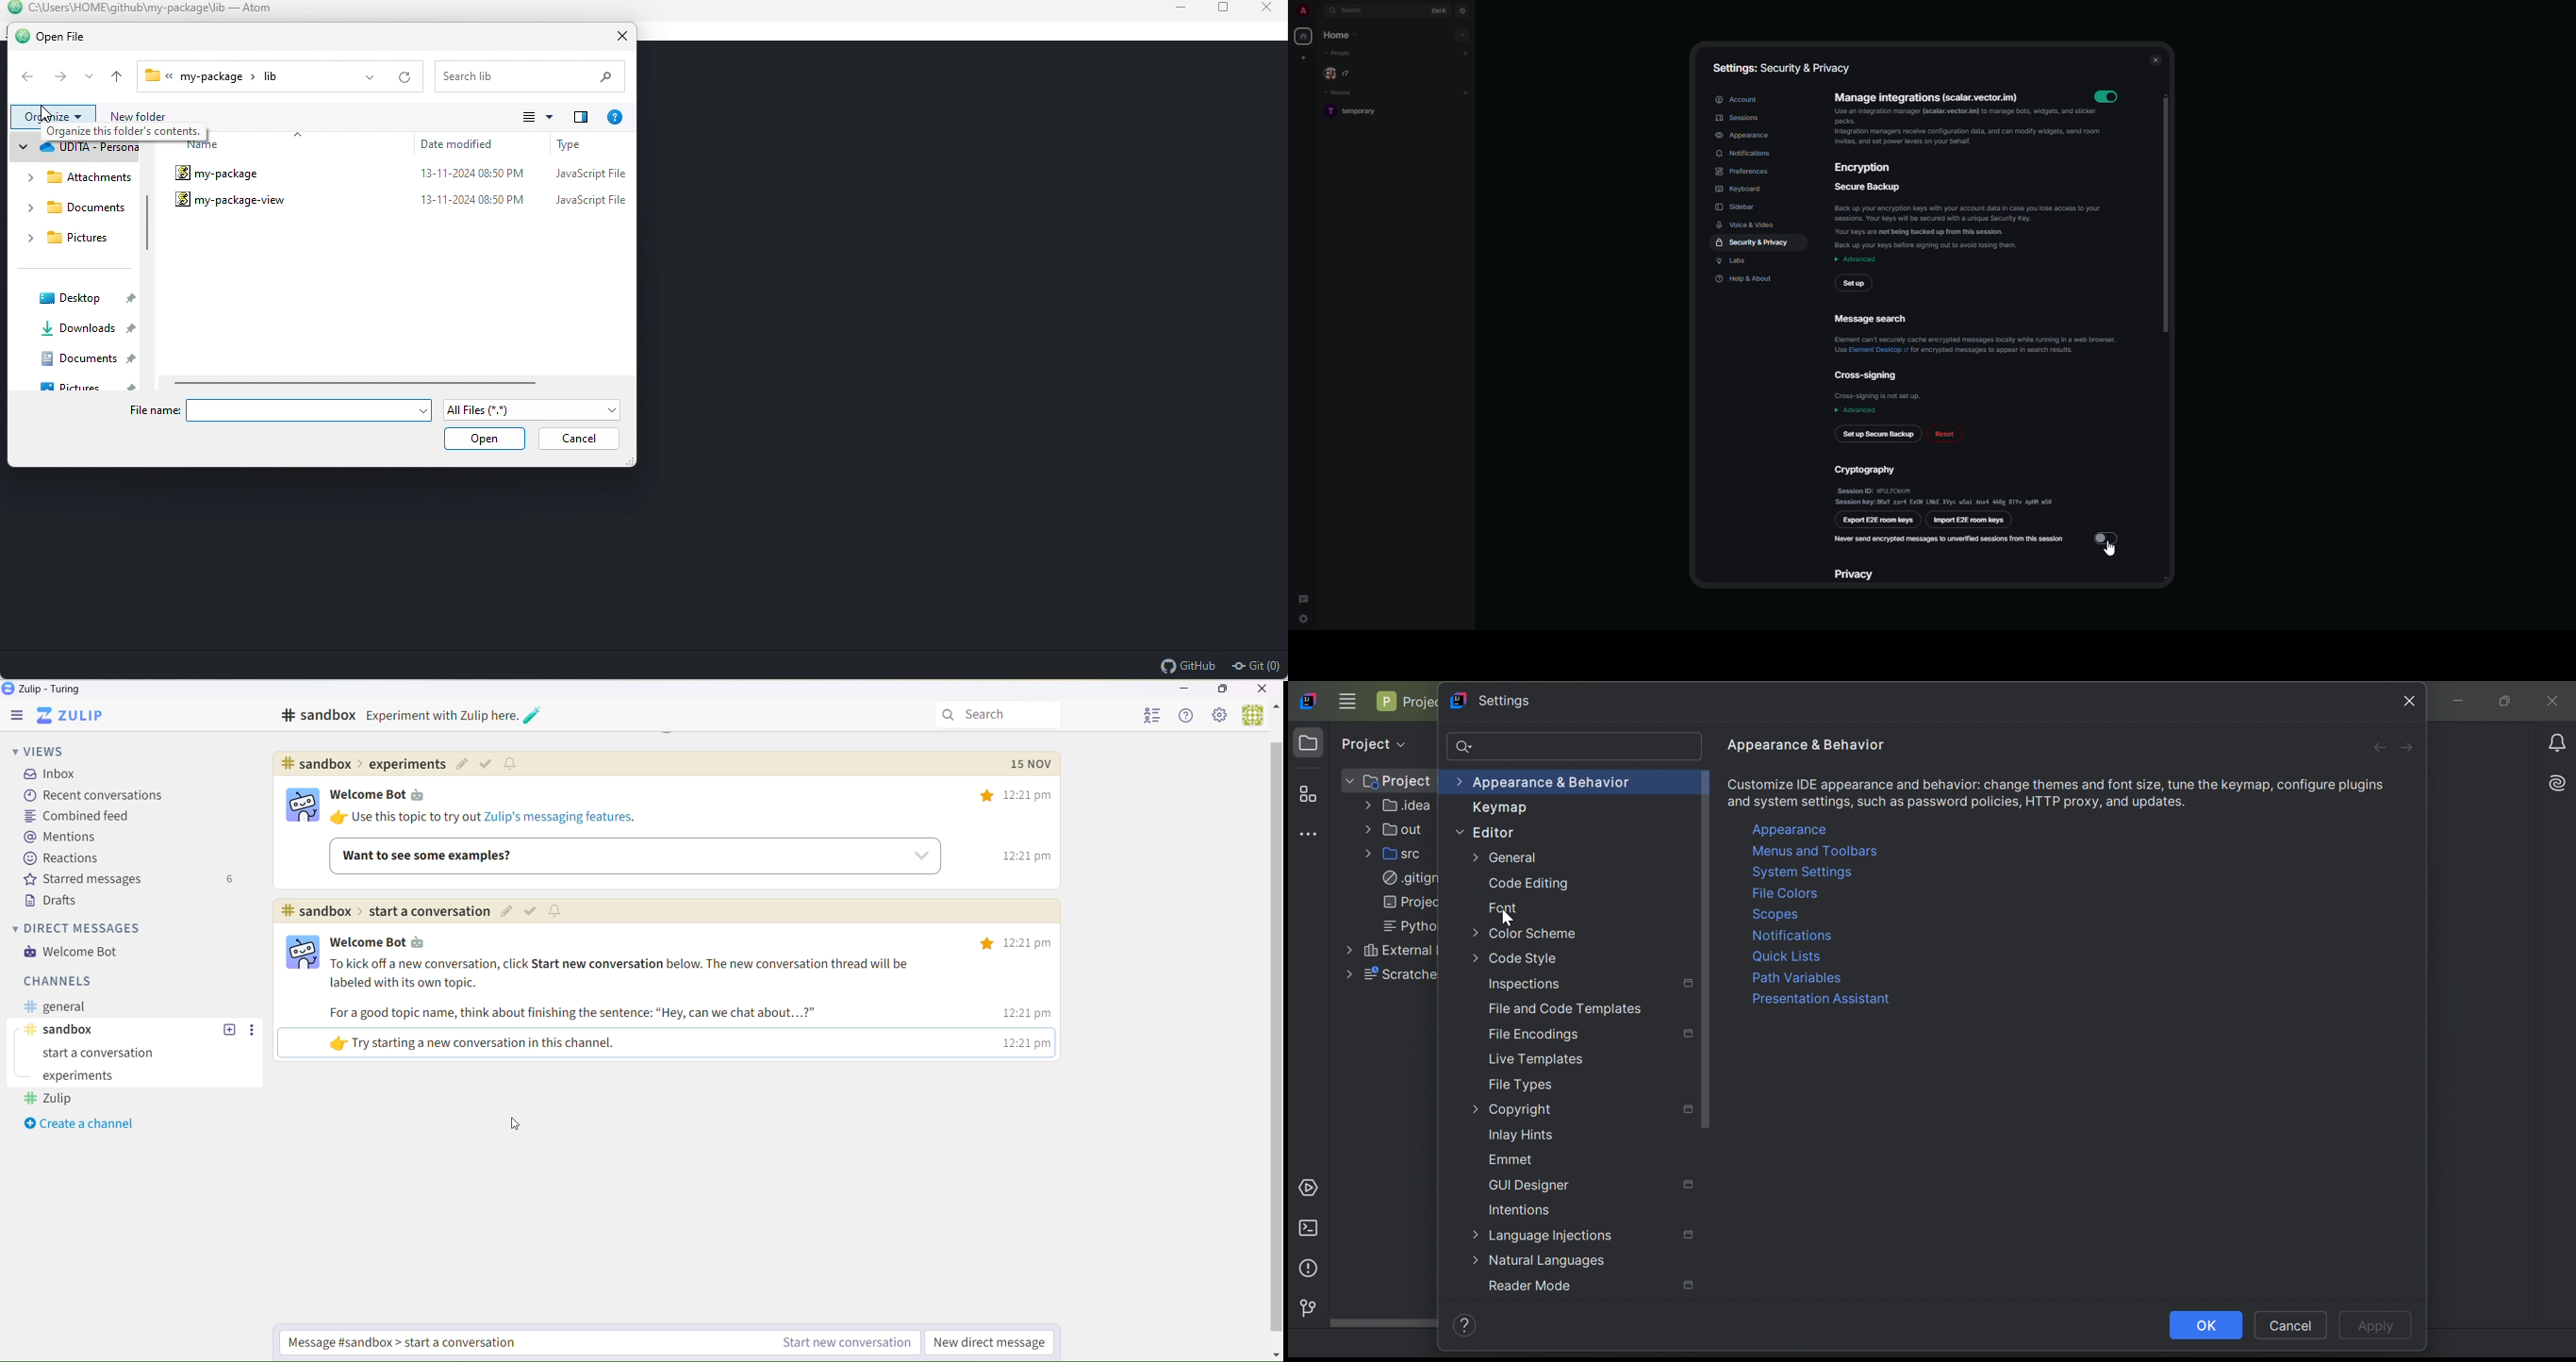 The image size is (2576, 1372). I want to click on file name, so click(155, 413).